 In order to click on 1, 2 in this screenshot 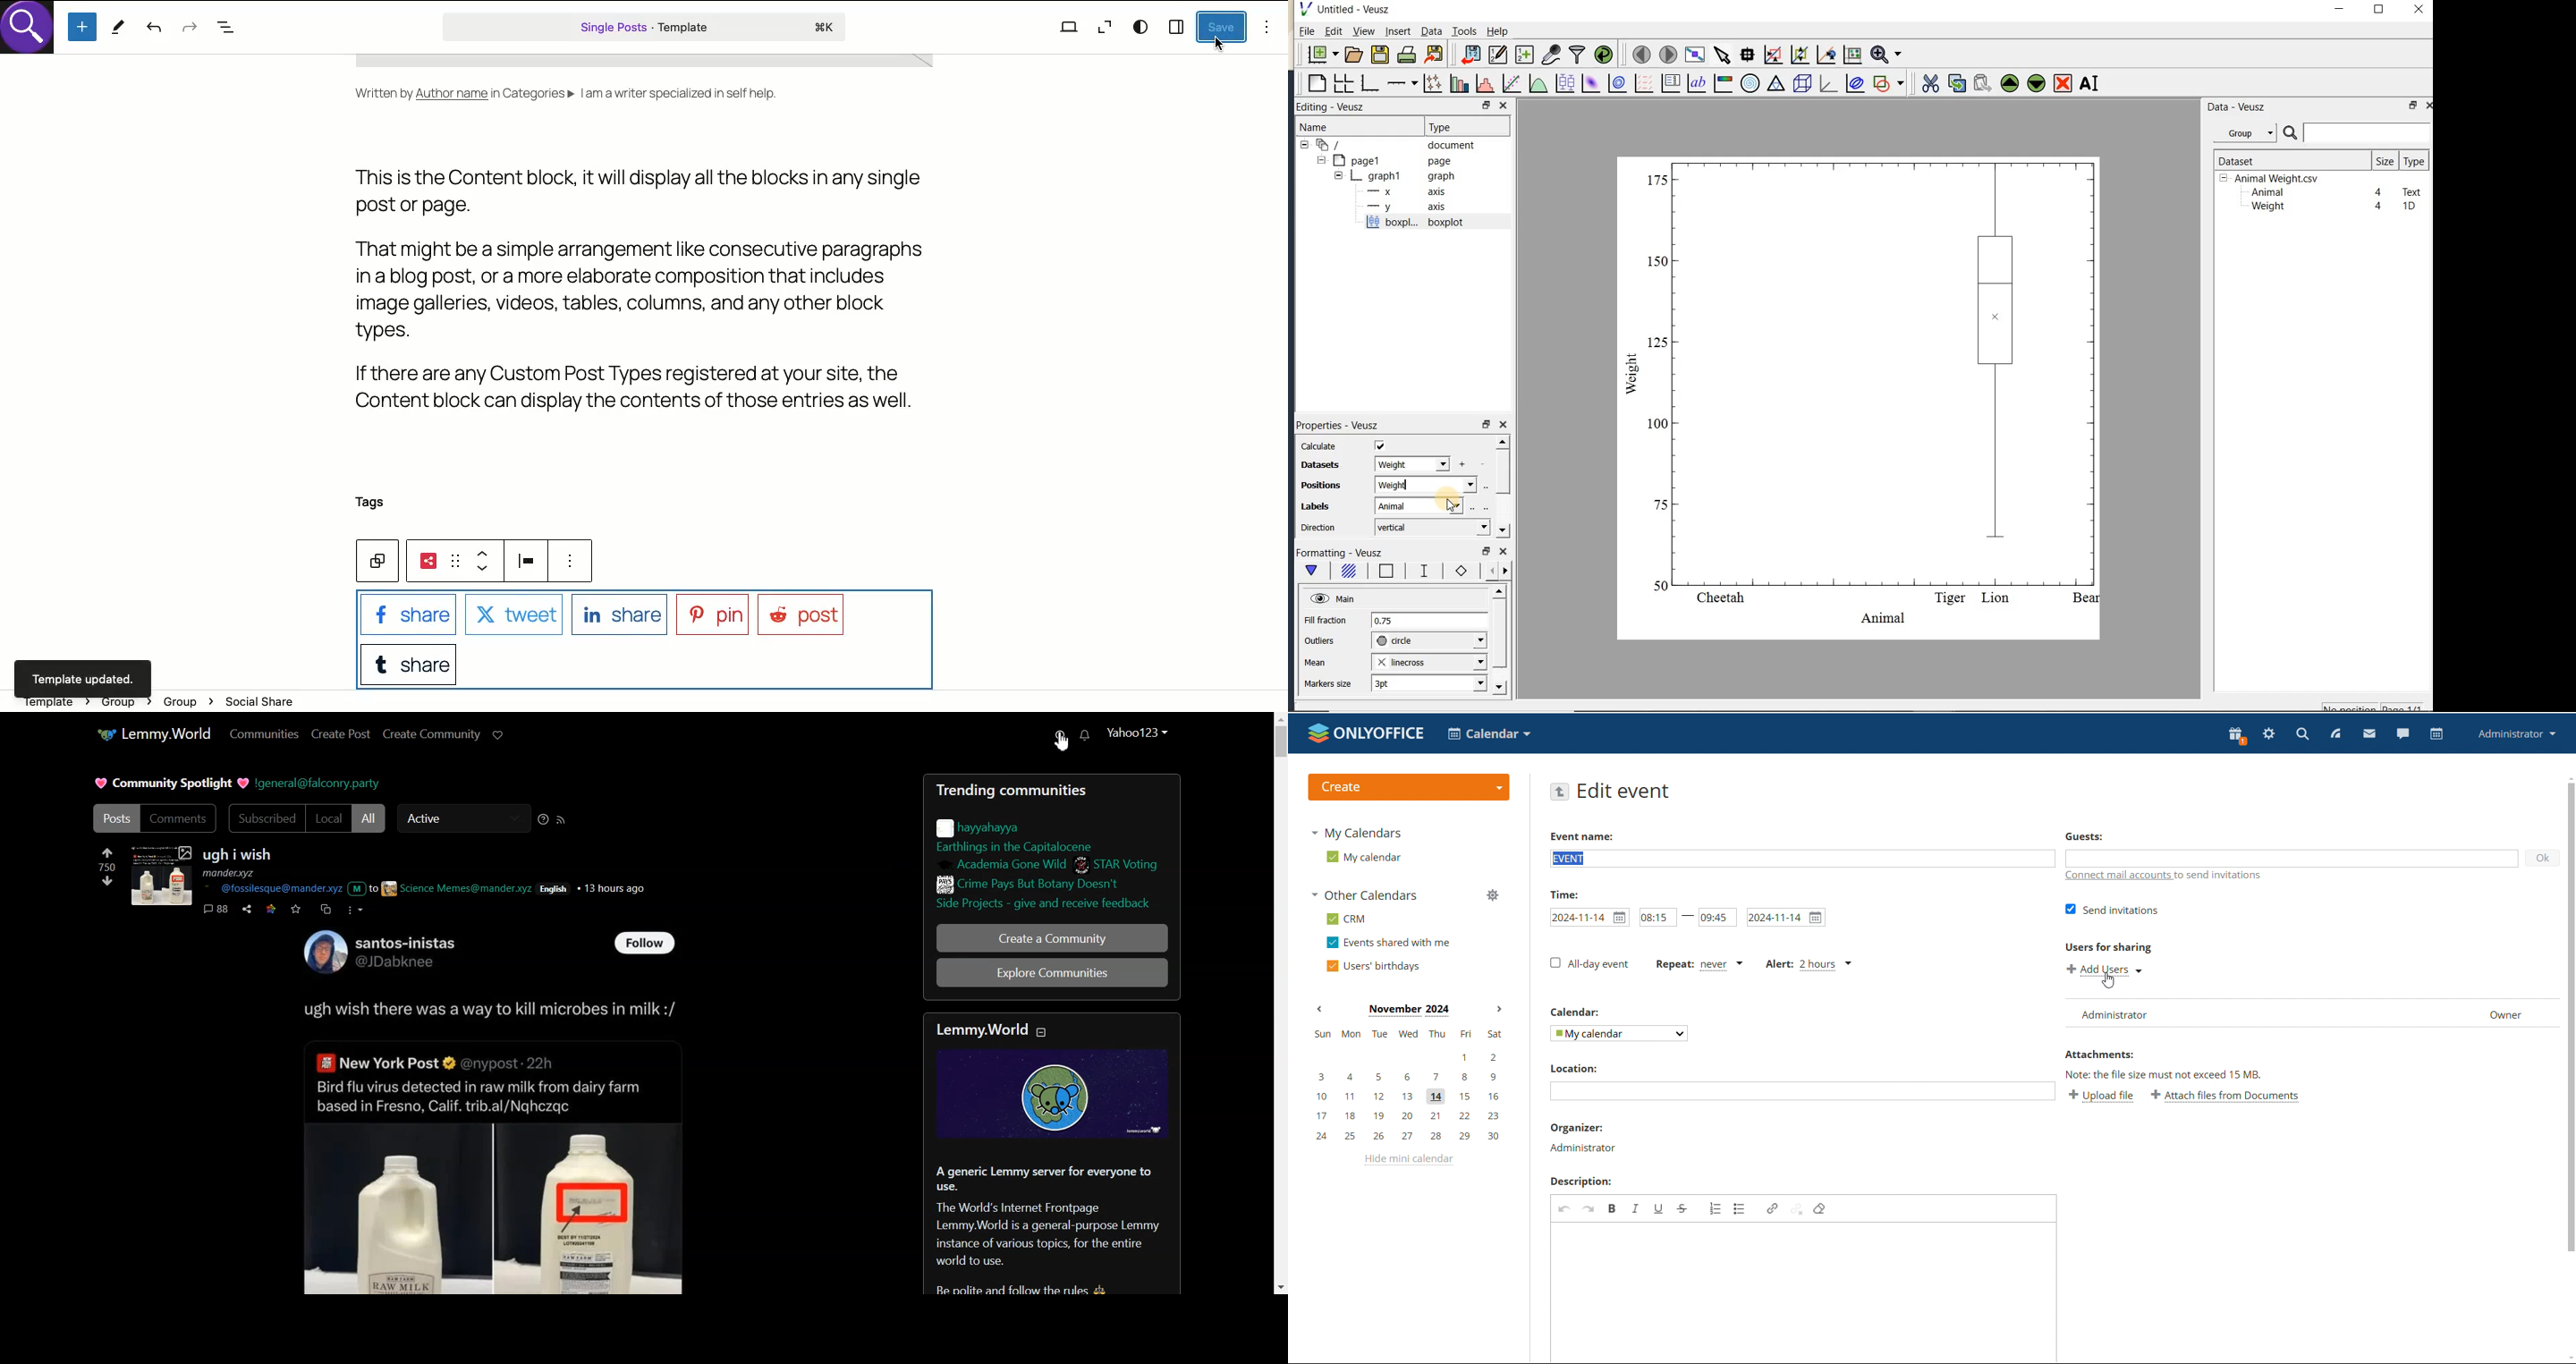, I will do `click(1405, 1058)`.